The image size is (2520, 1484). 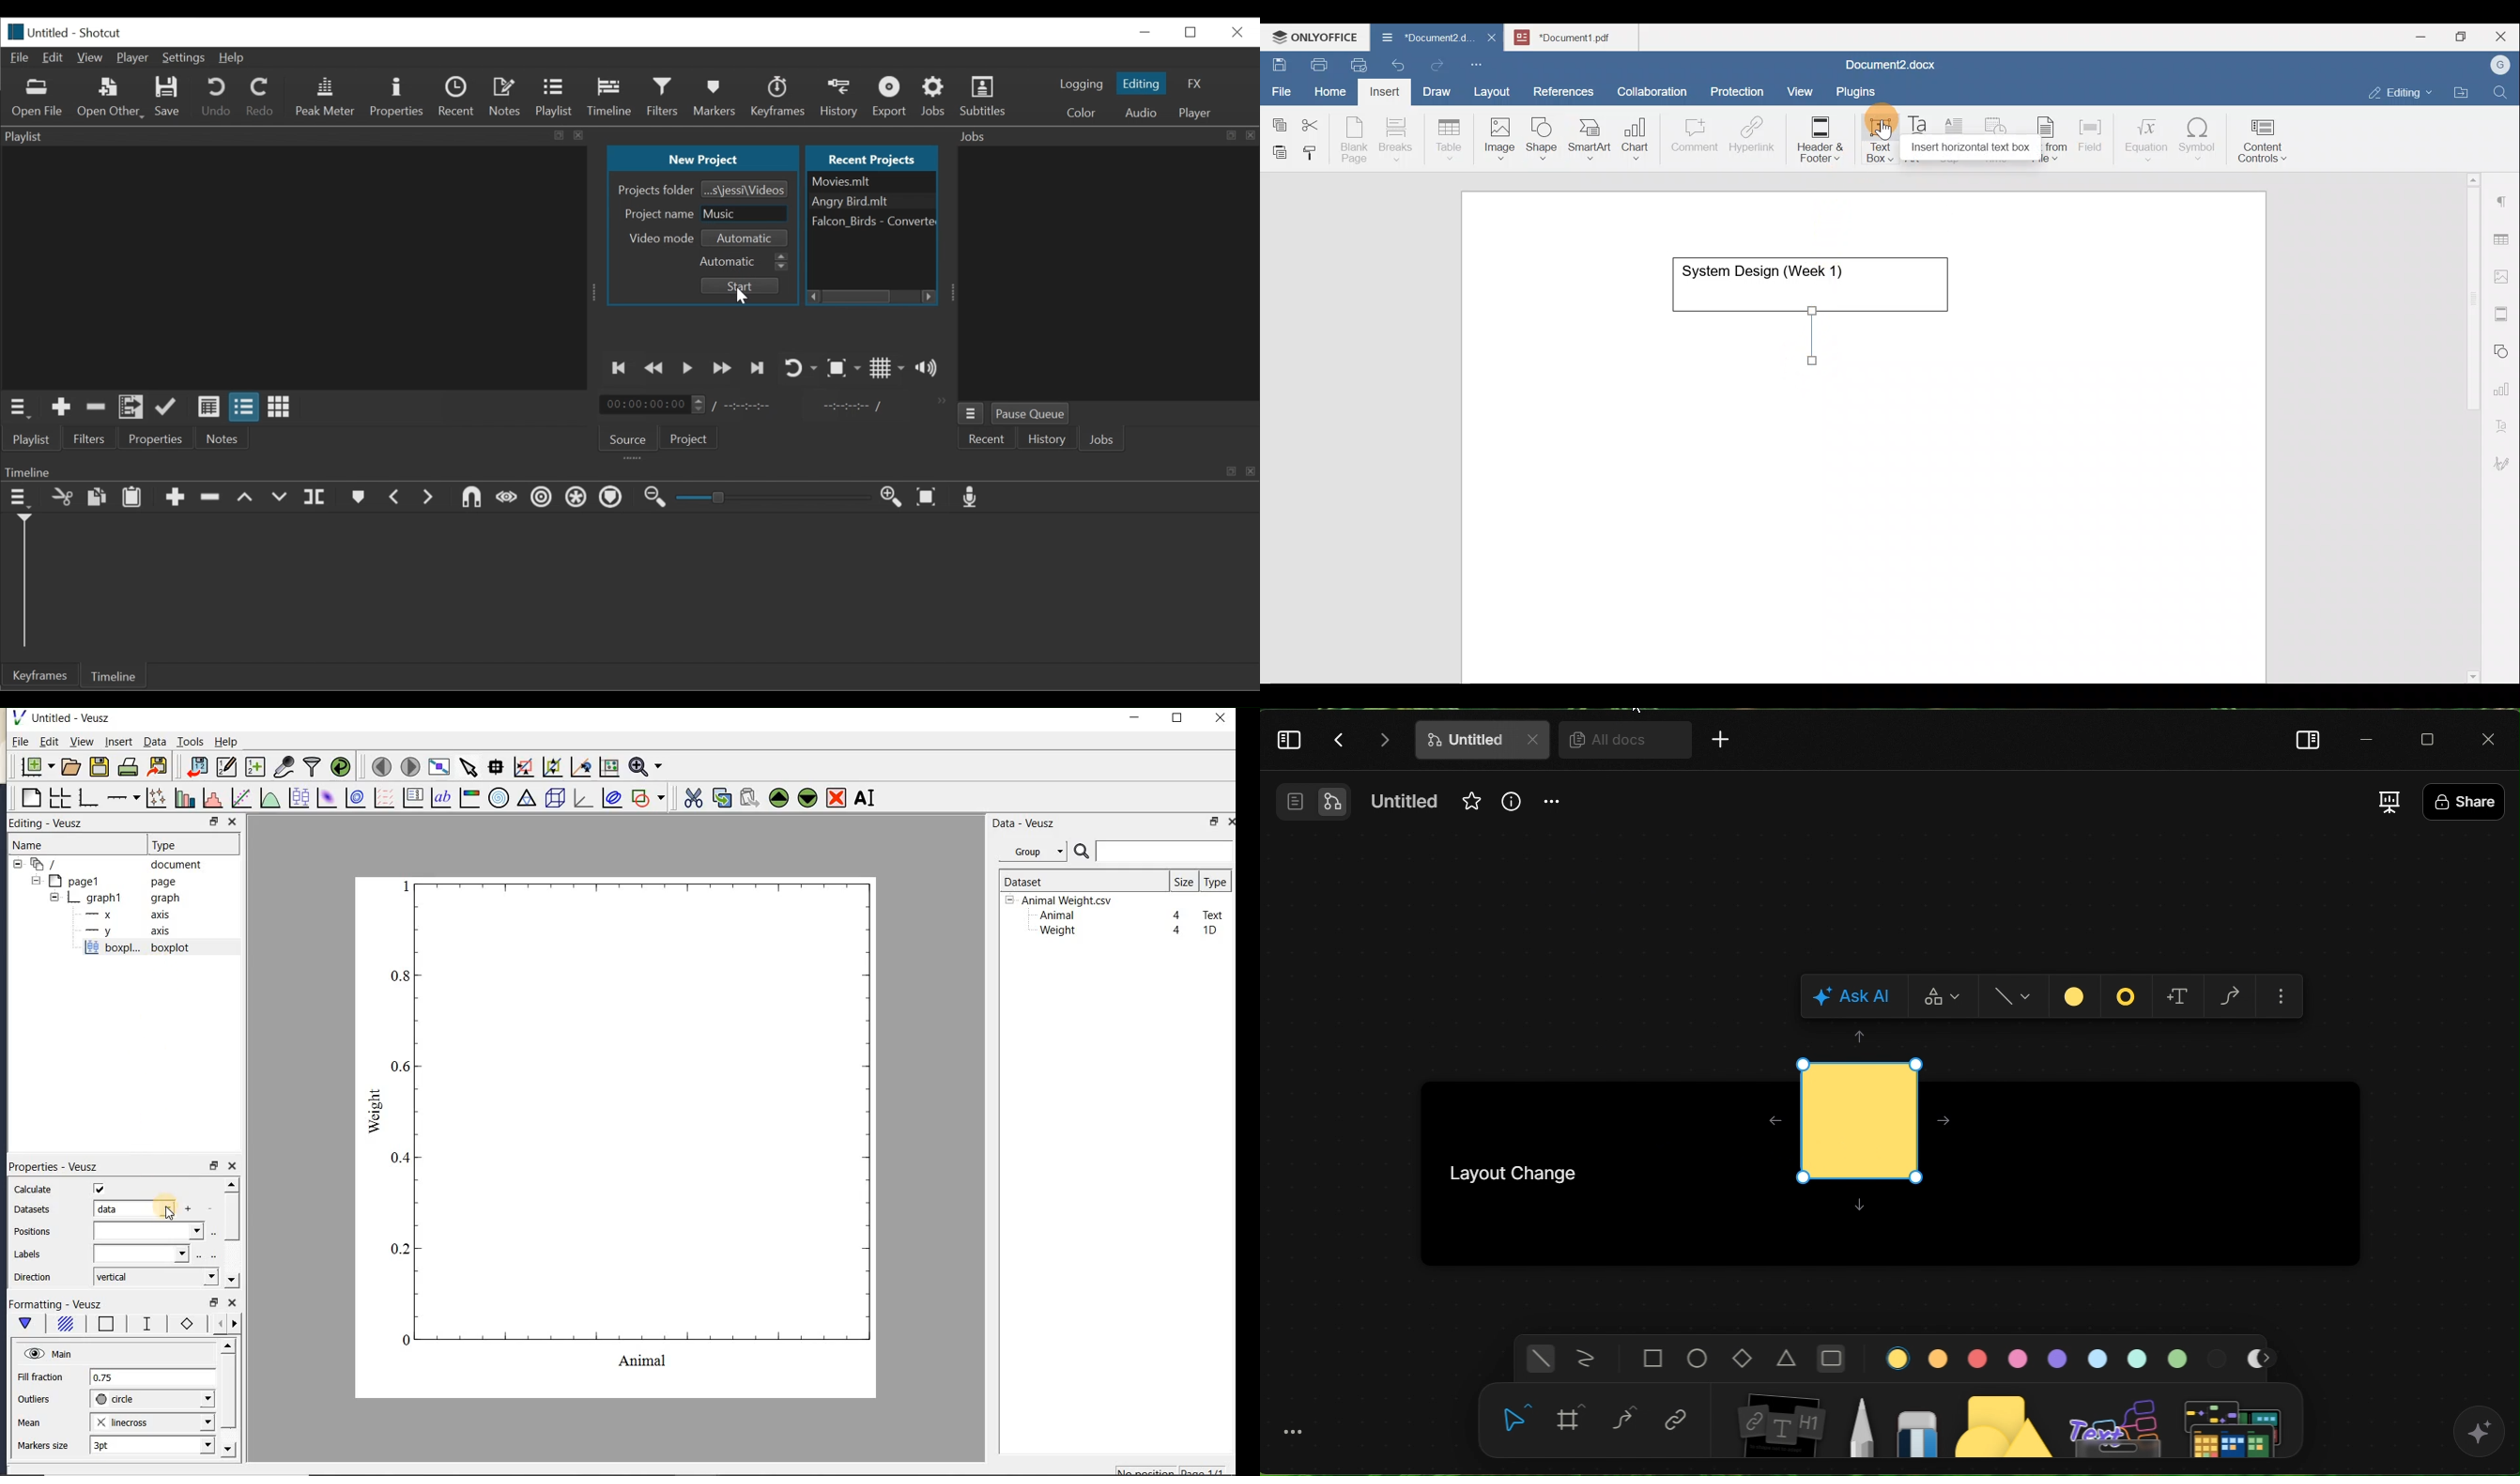 What do you see at coordinates (775, 497) in the screenshot?
I see `Slider` at bounding box center [775, 497].